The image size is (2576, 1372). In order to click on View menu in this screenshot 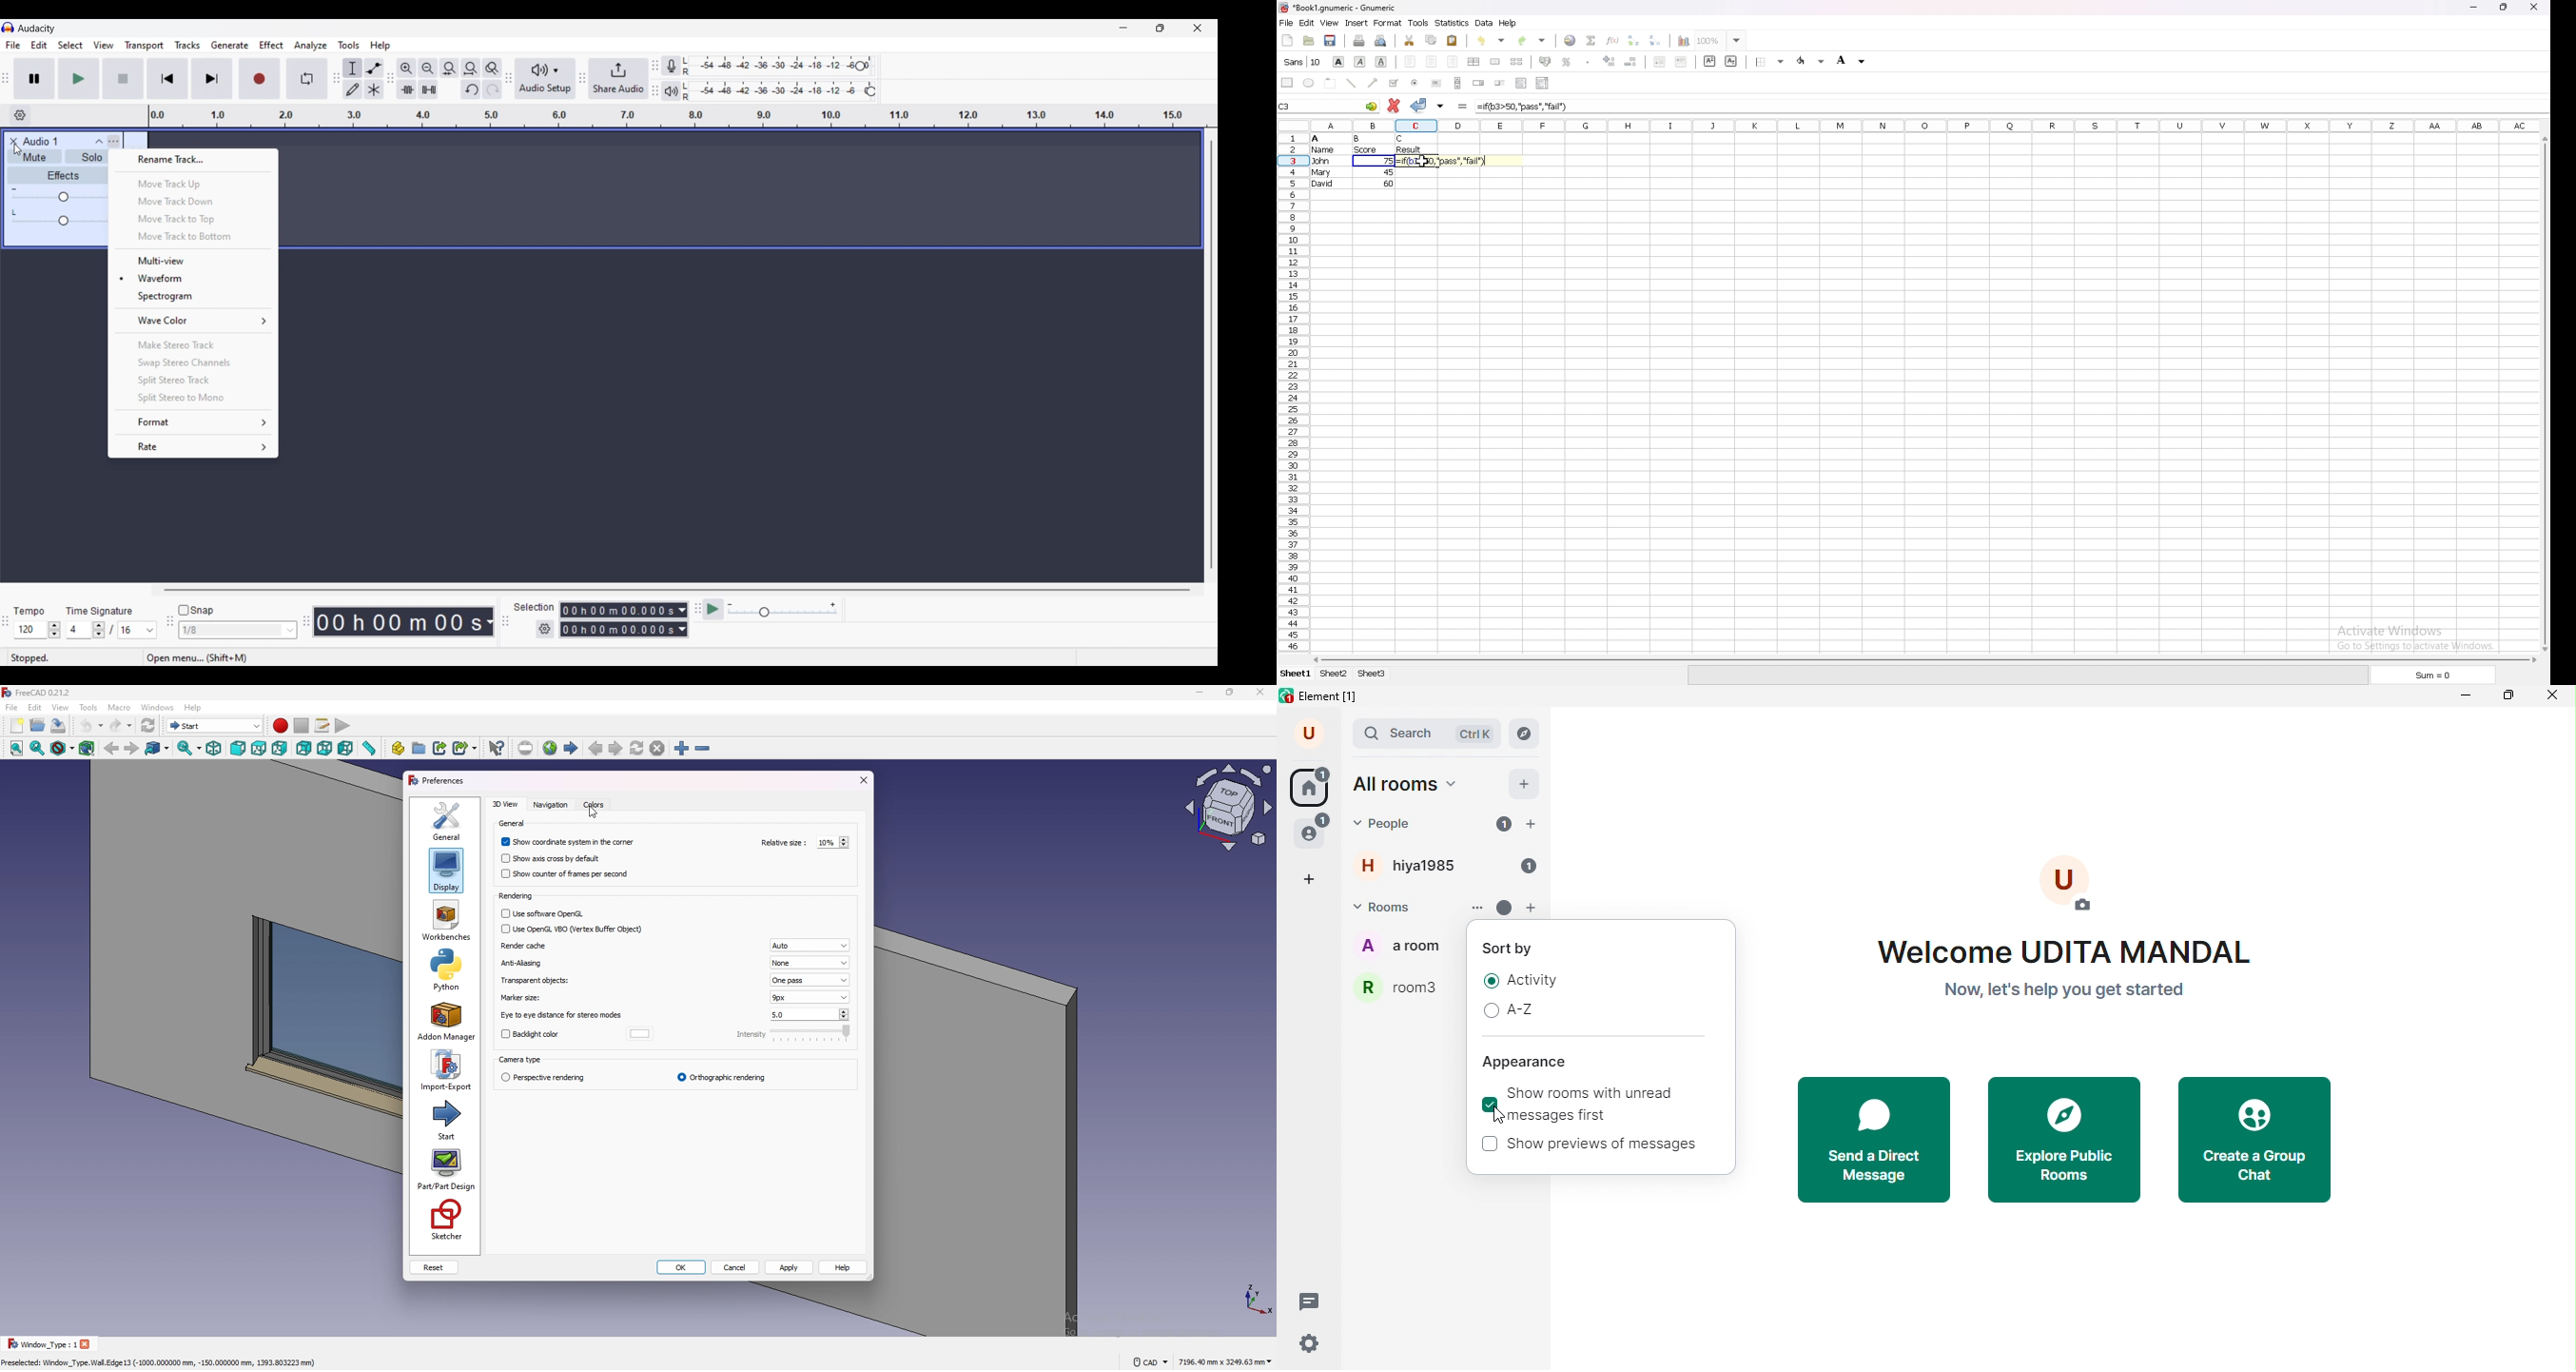, I will do `click(103, 45)`.